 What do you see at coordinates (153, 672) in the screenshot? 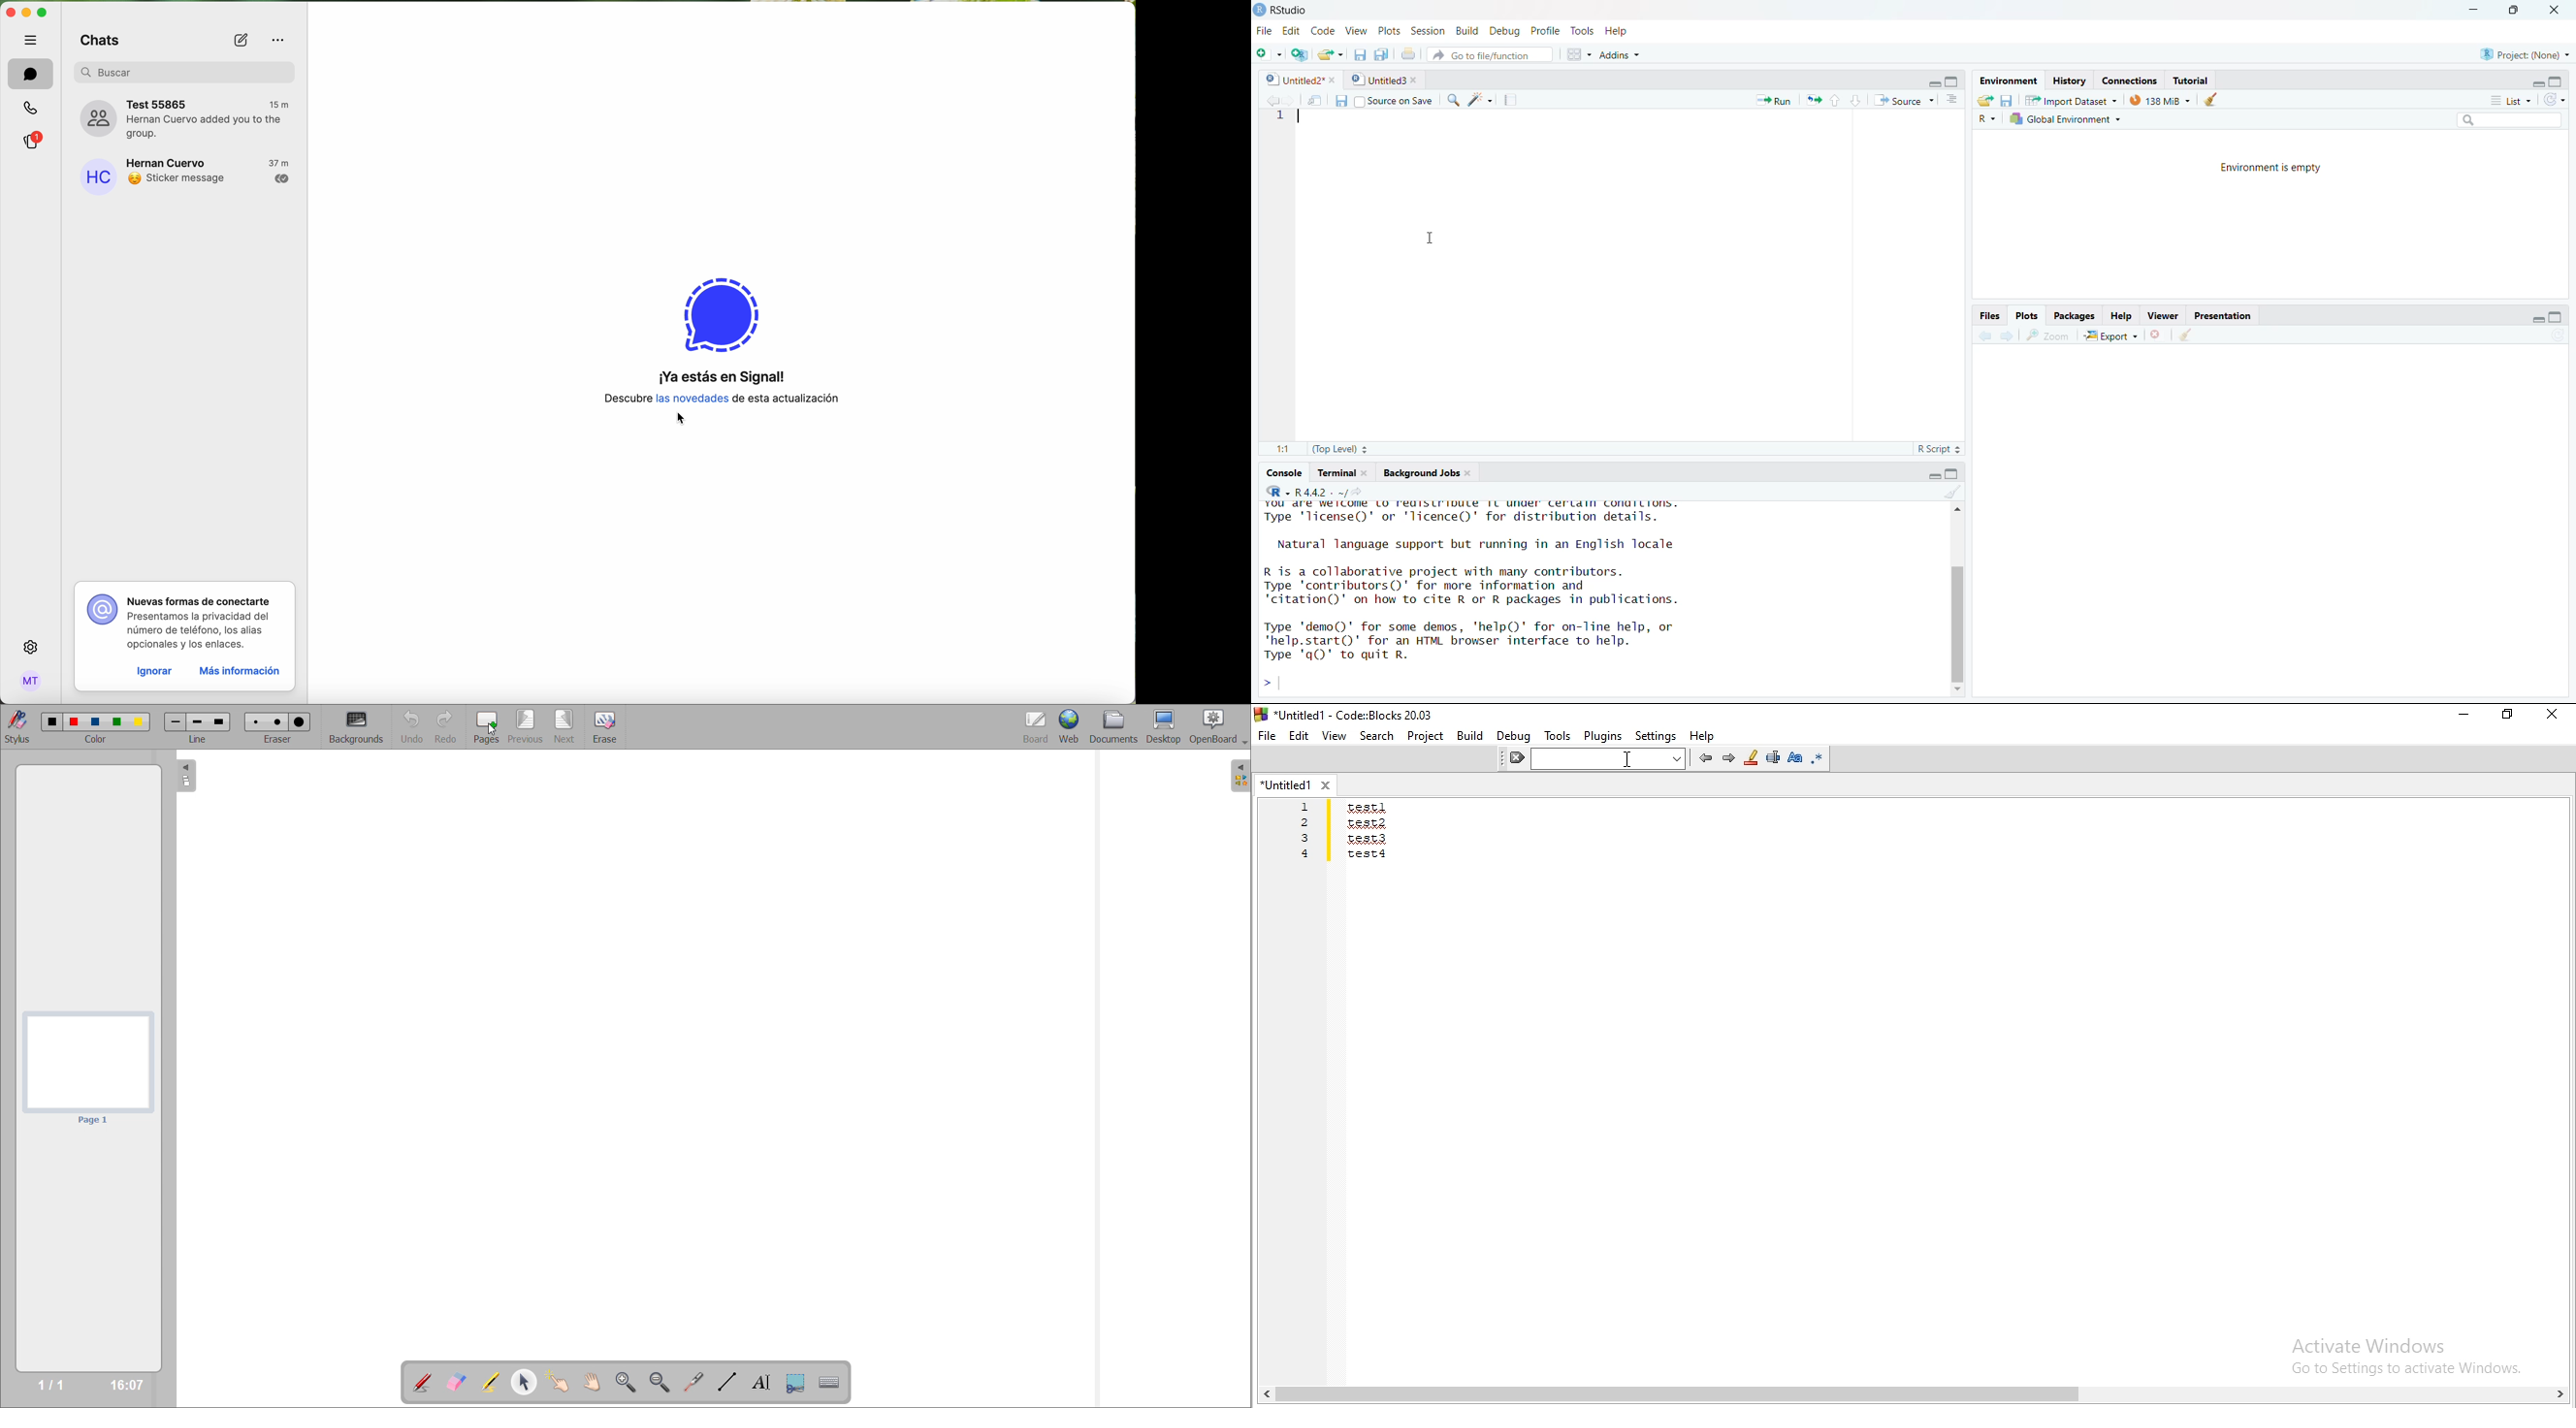
I see `ignorar` at bounding box center [153, 672].